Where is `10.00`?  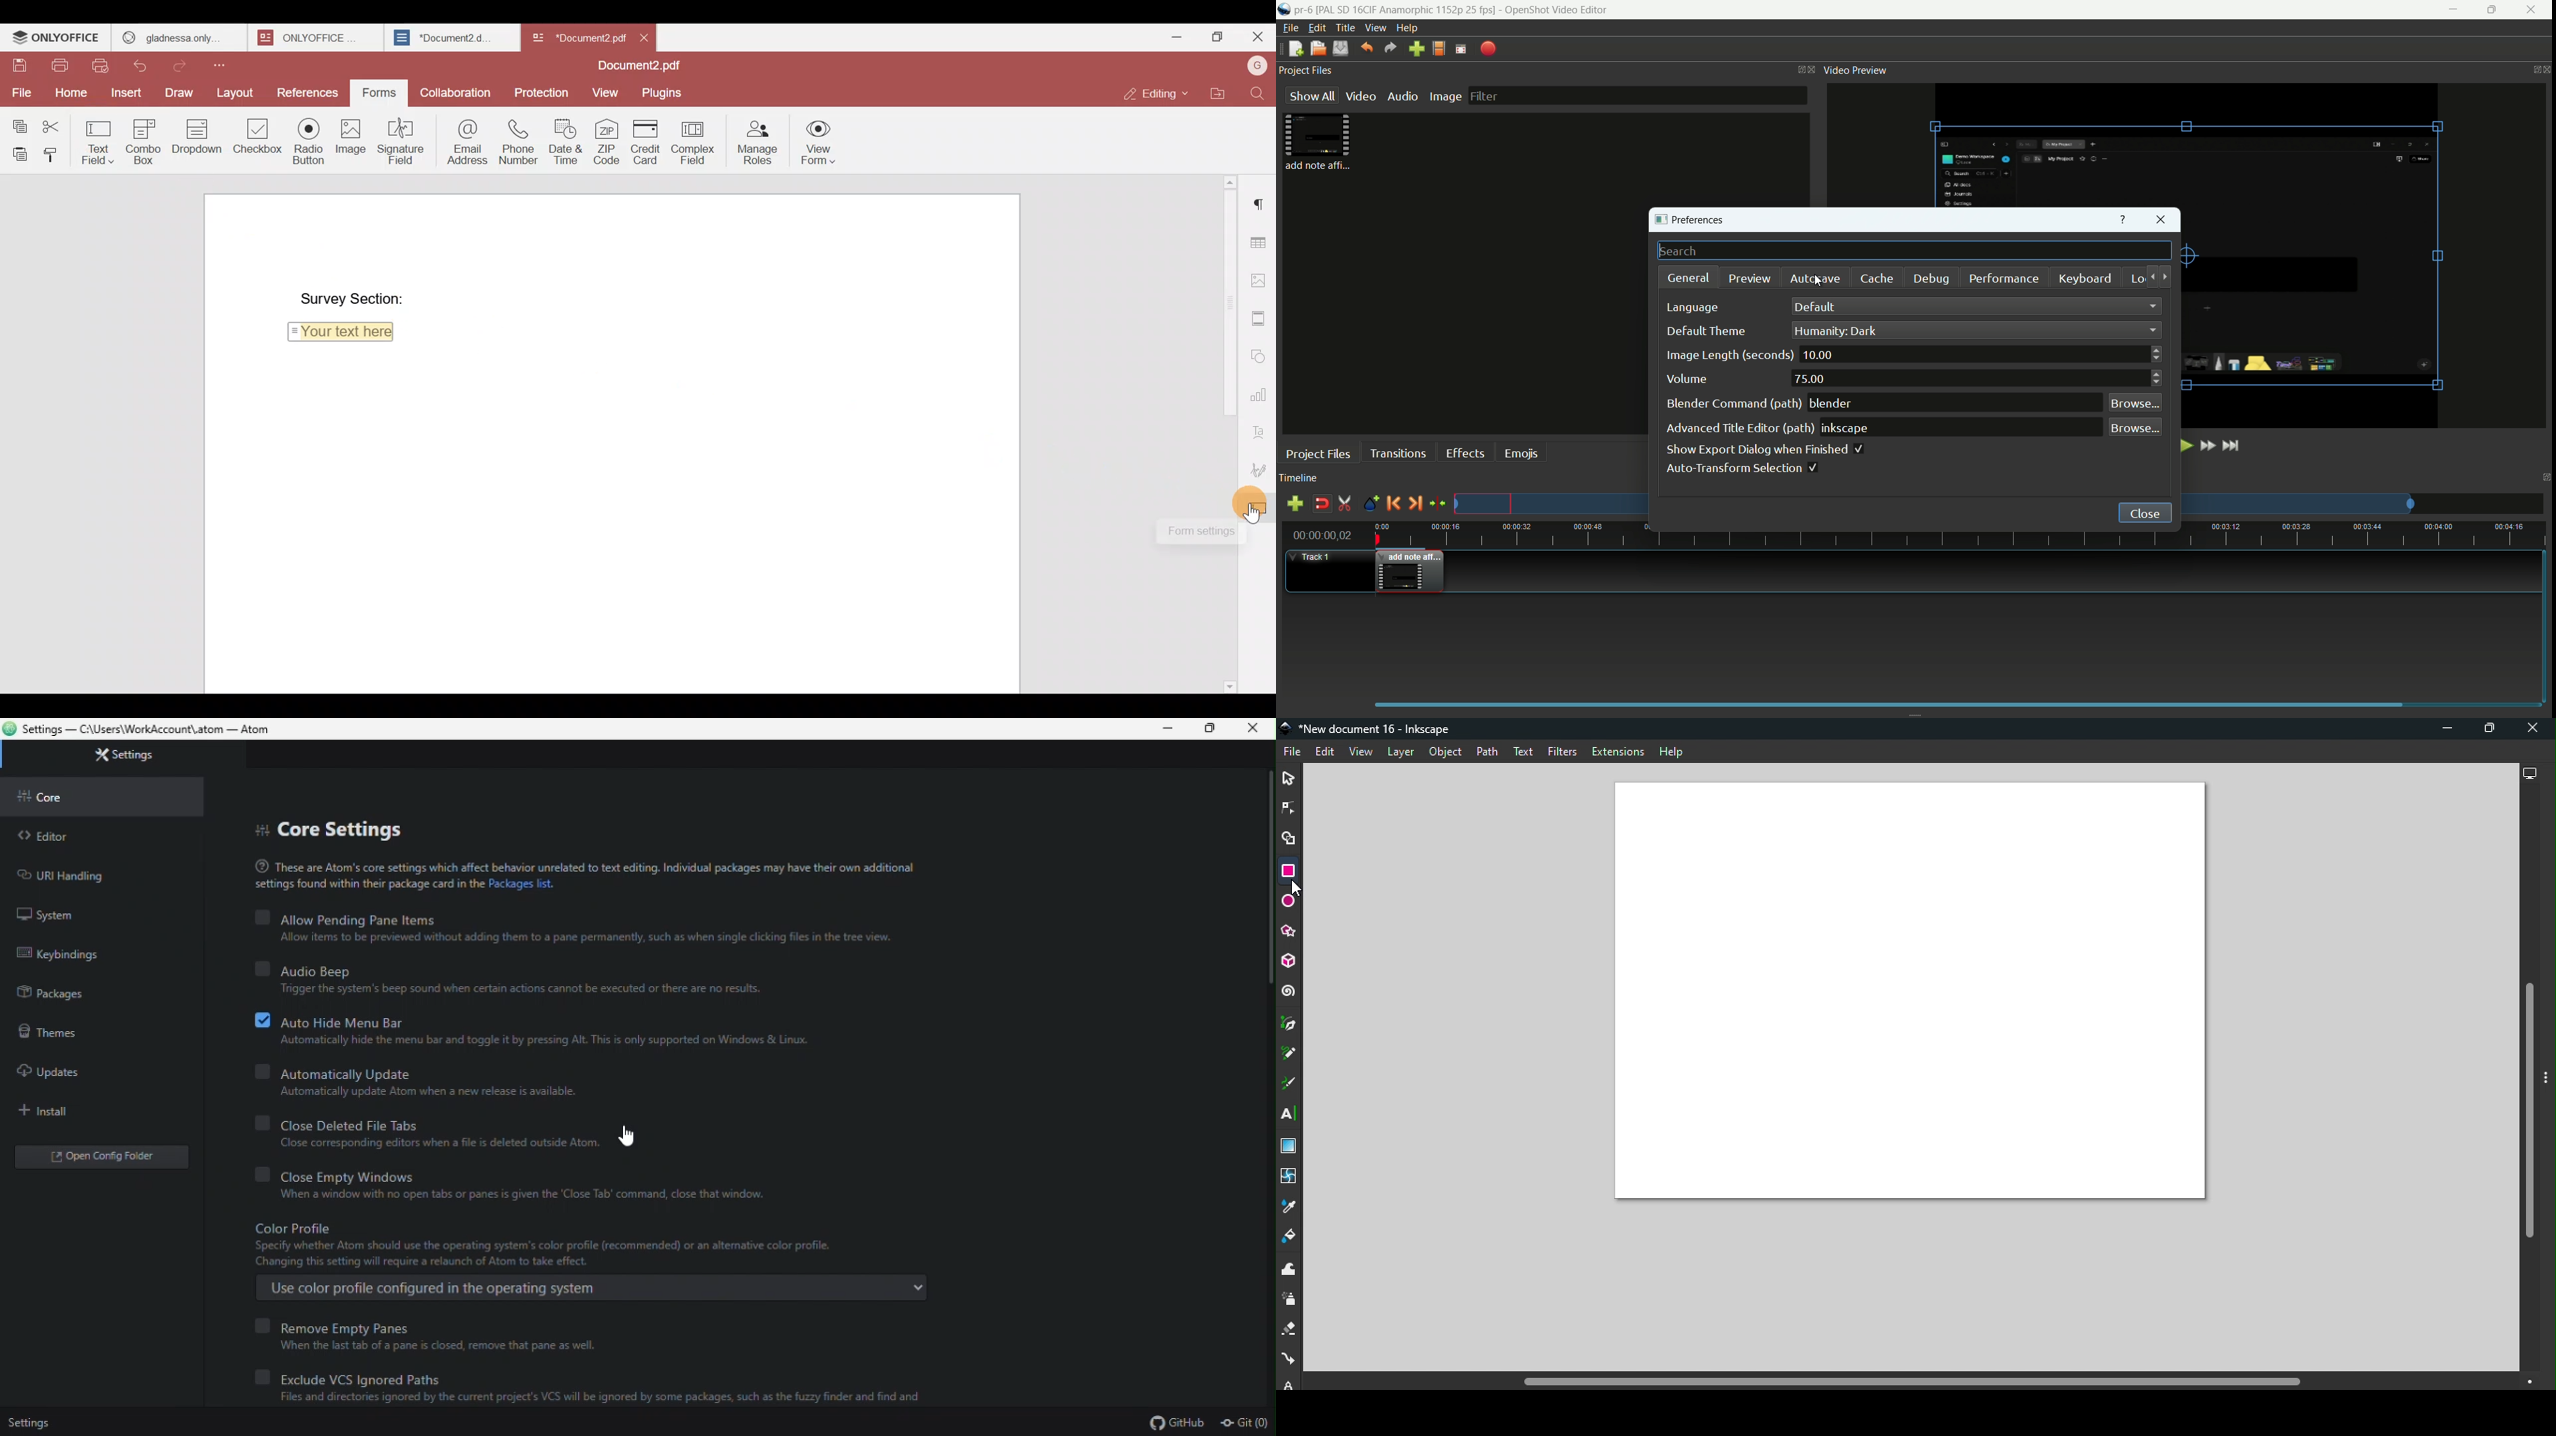 10.00 is located at coordinates (1818, 355).